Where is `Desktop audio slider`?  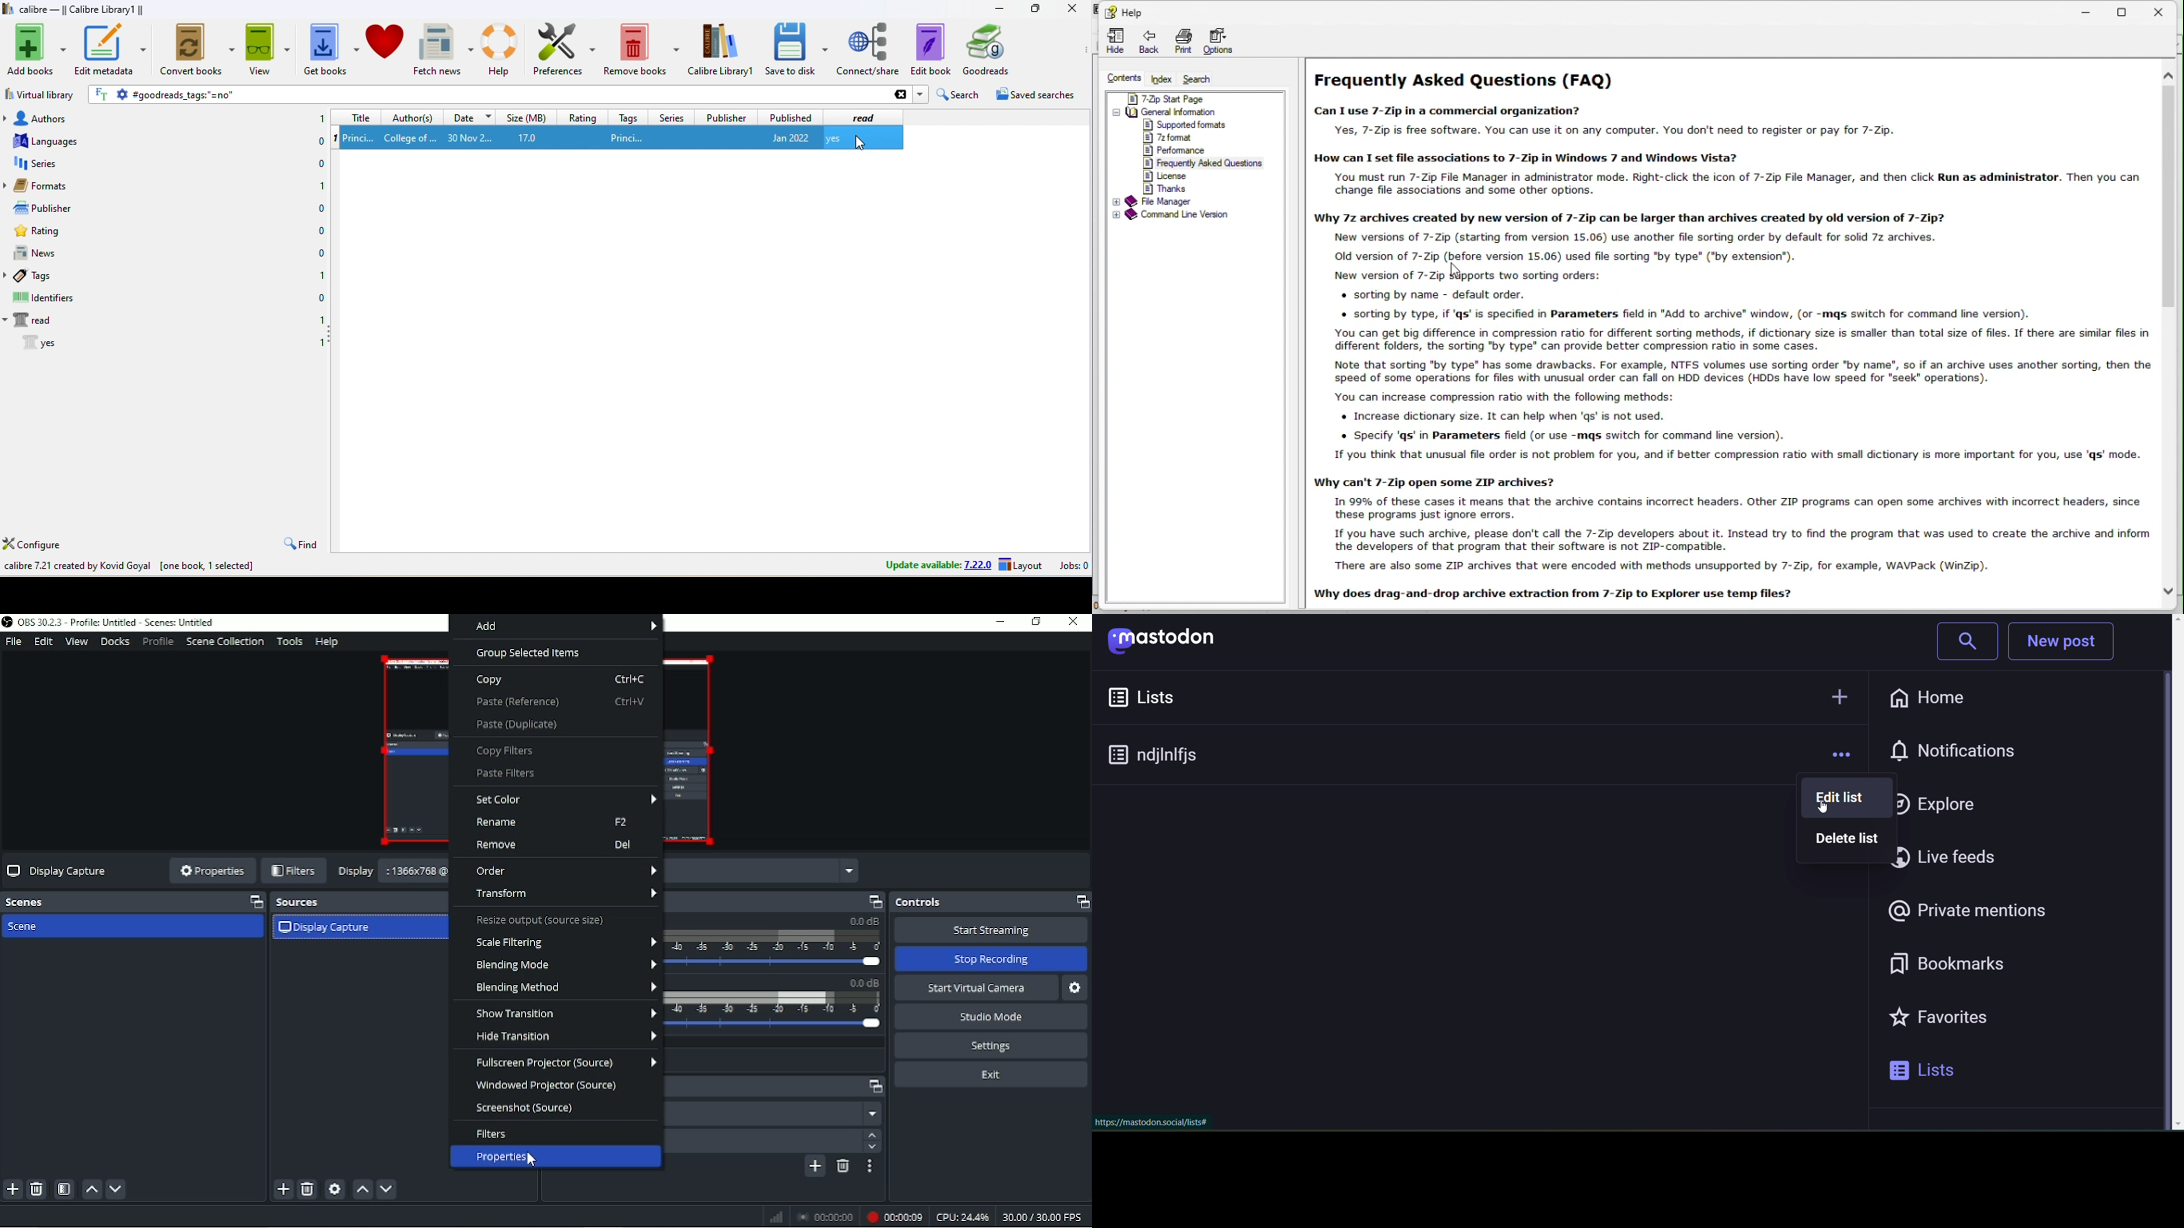 Desktop audio slider is located at coordinates (776, 944).